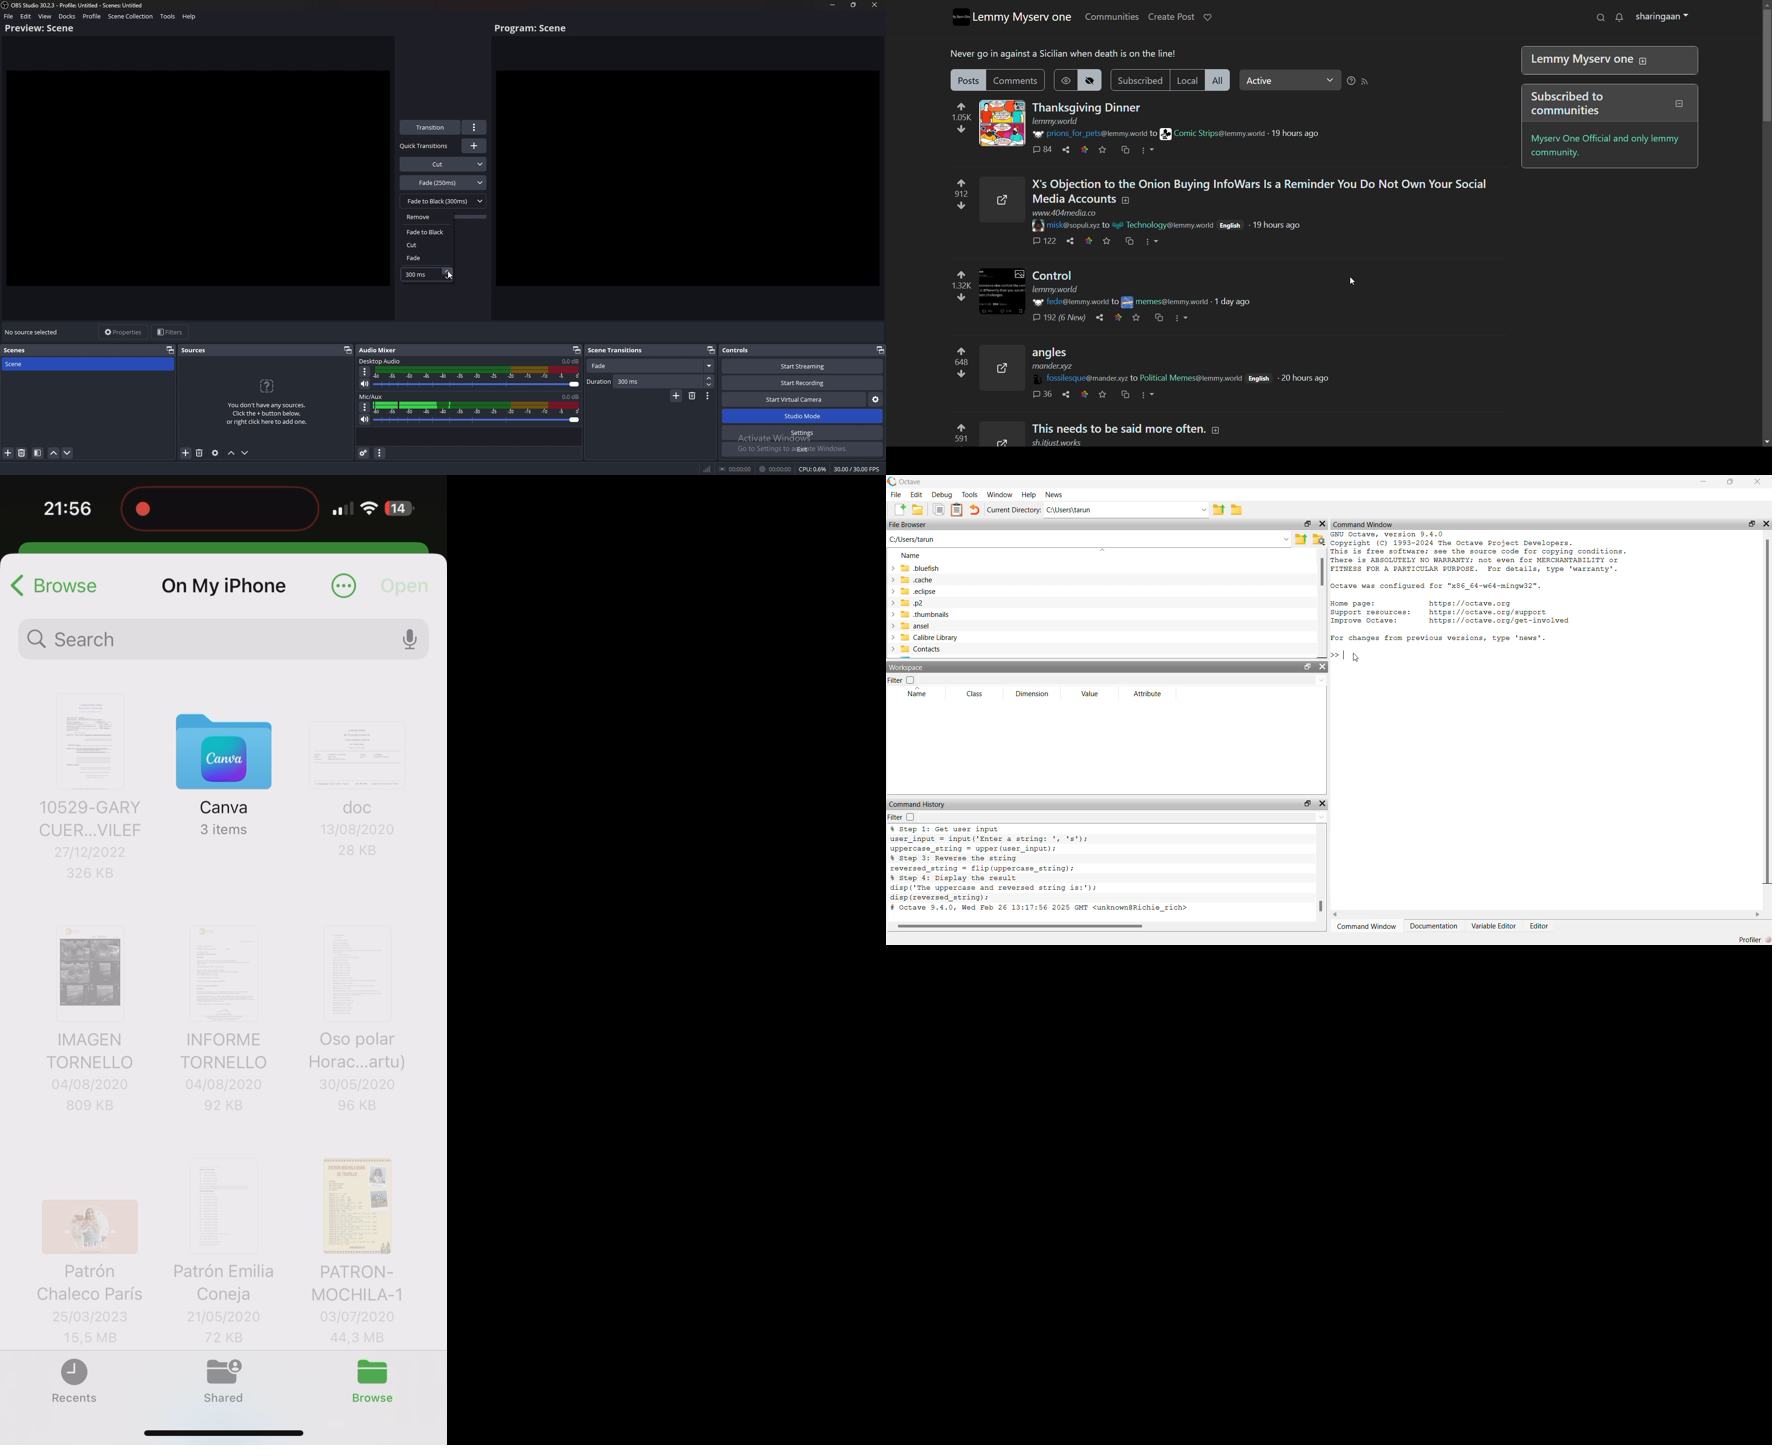 This screenshot has height=1456, width=1792. I want to click on link, so click(1084, 150).